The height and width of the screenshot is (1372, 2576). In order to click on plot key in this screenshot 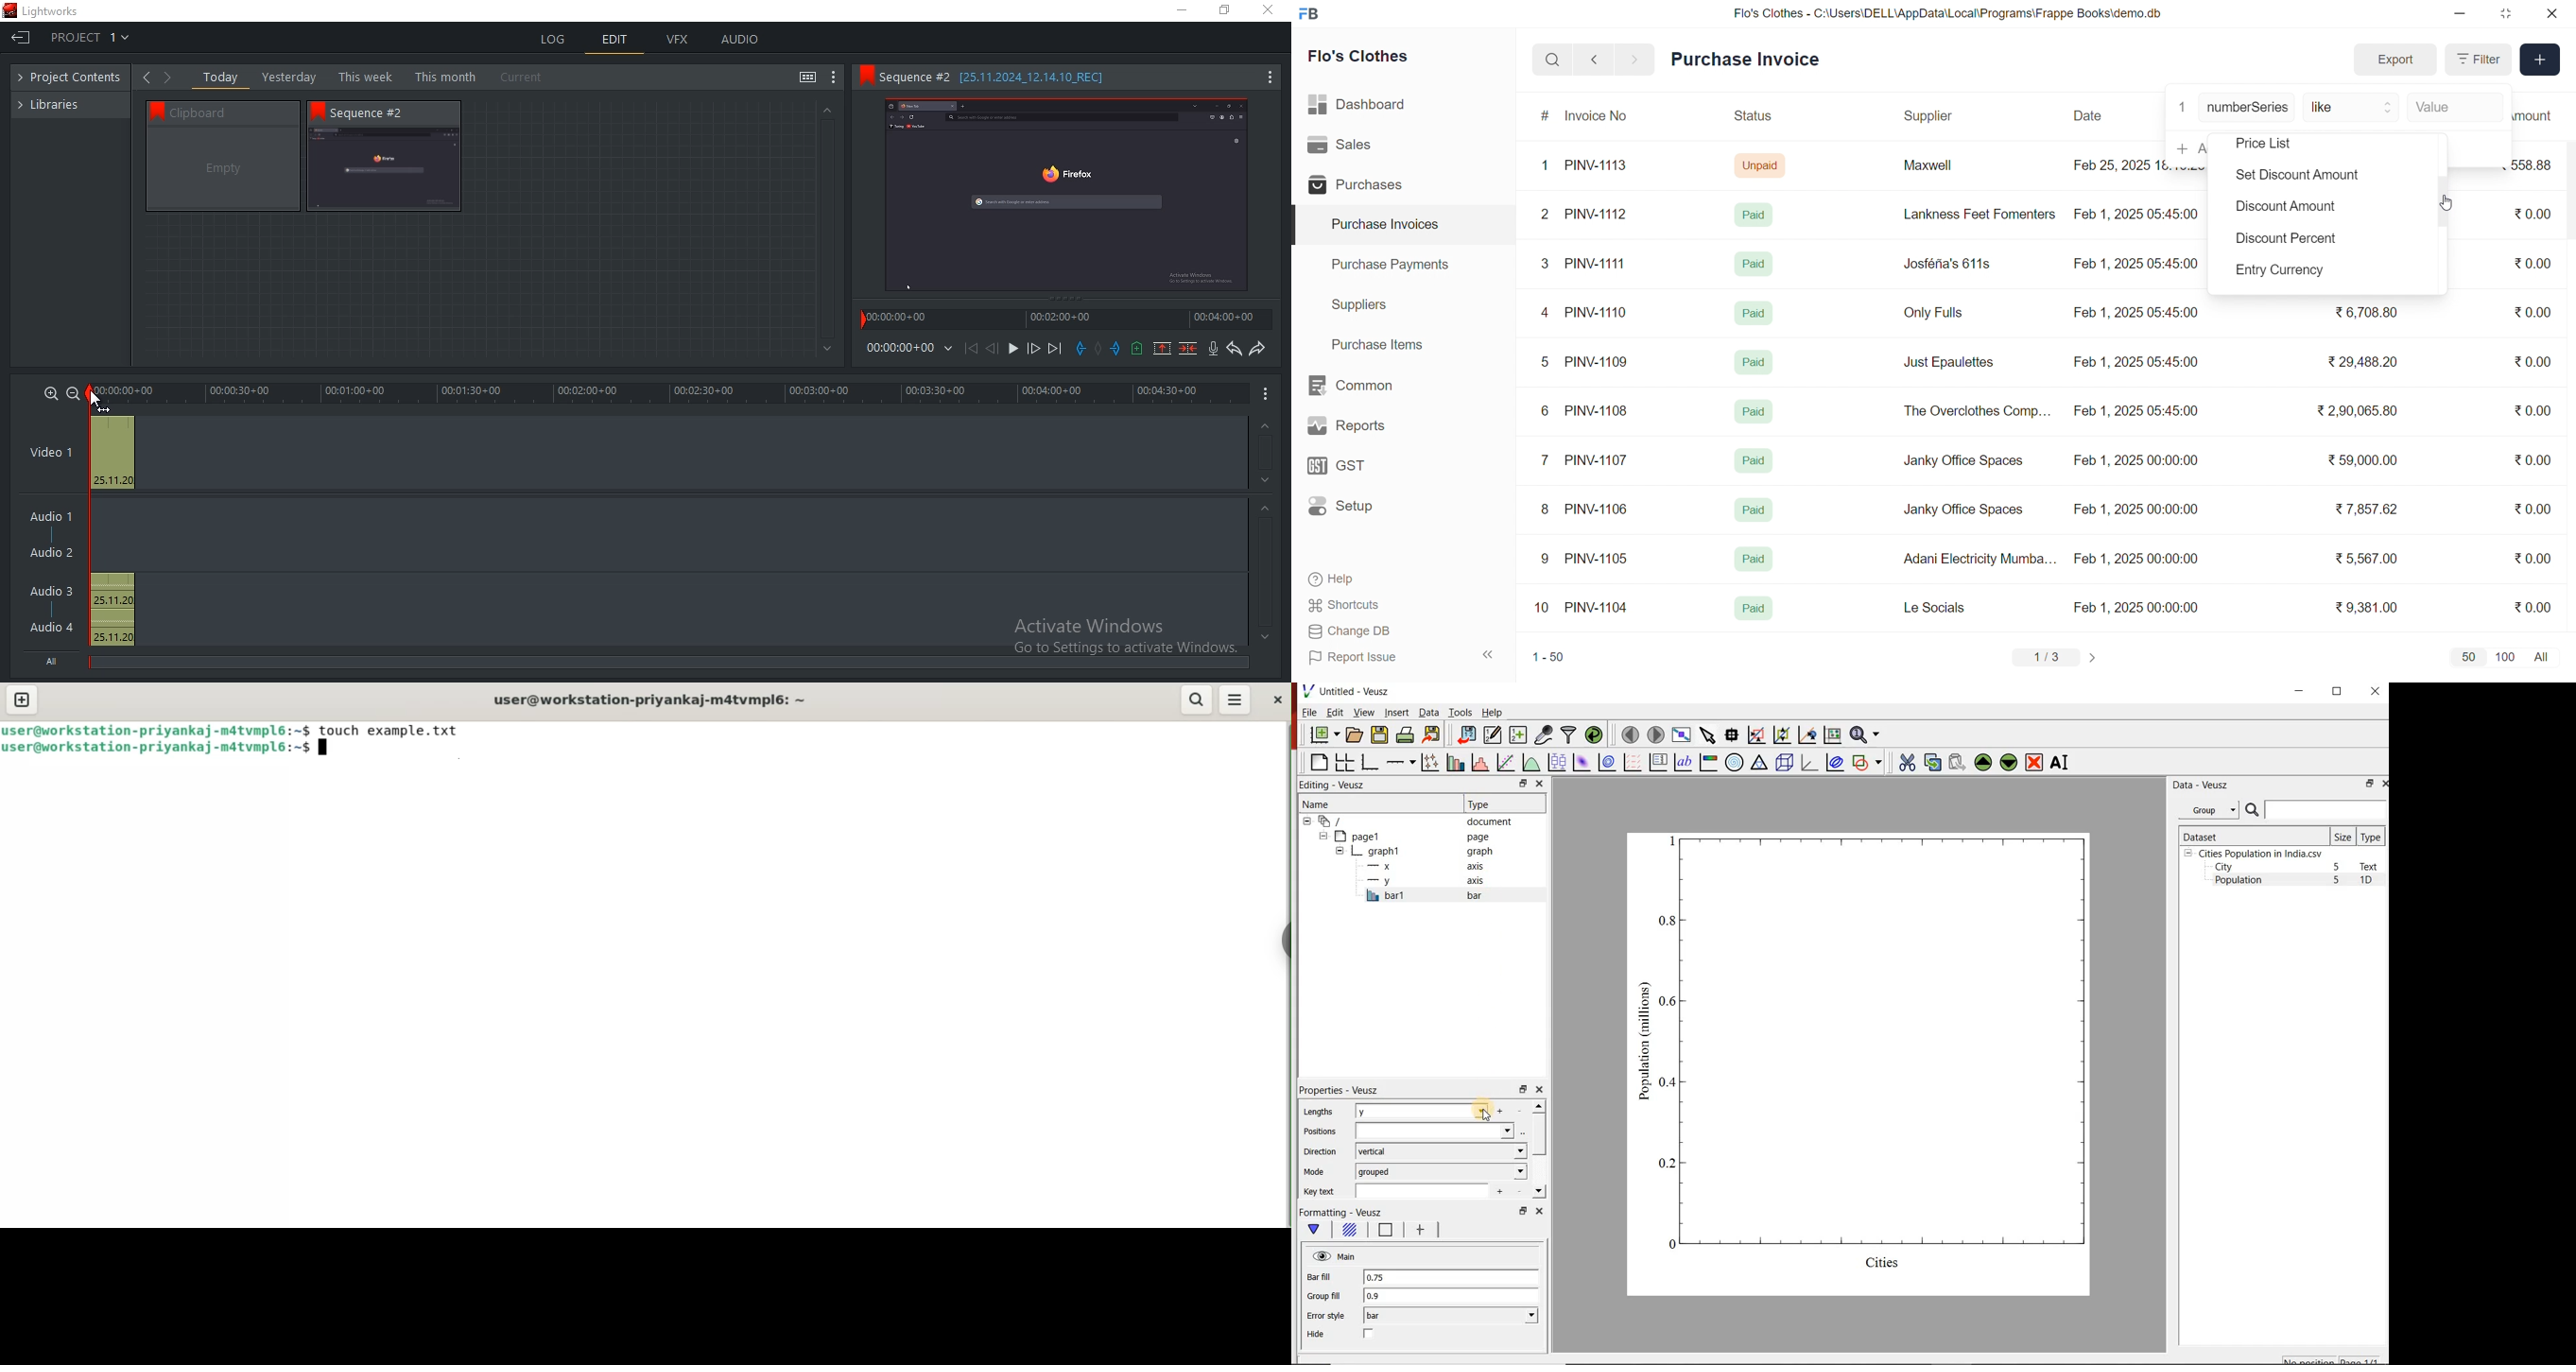, I will do `click(1657, 762)`.